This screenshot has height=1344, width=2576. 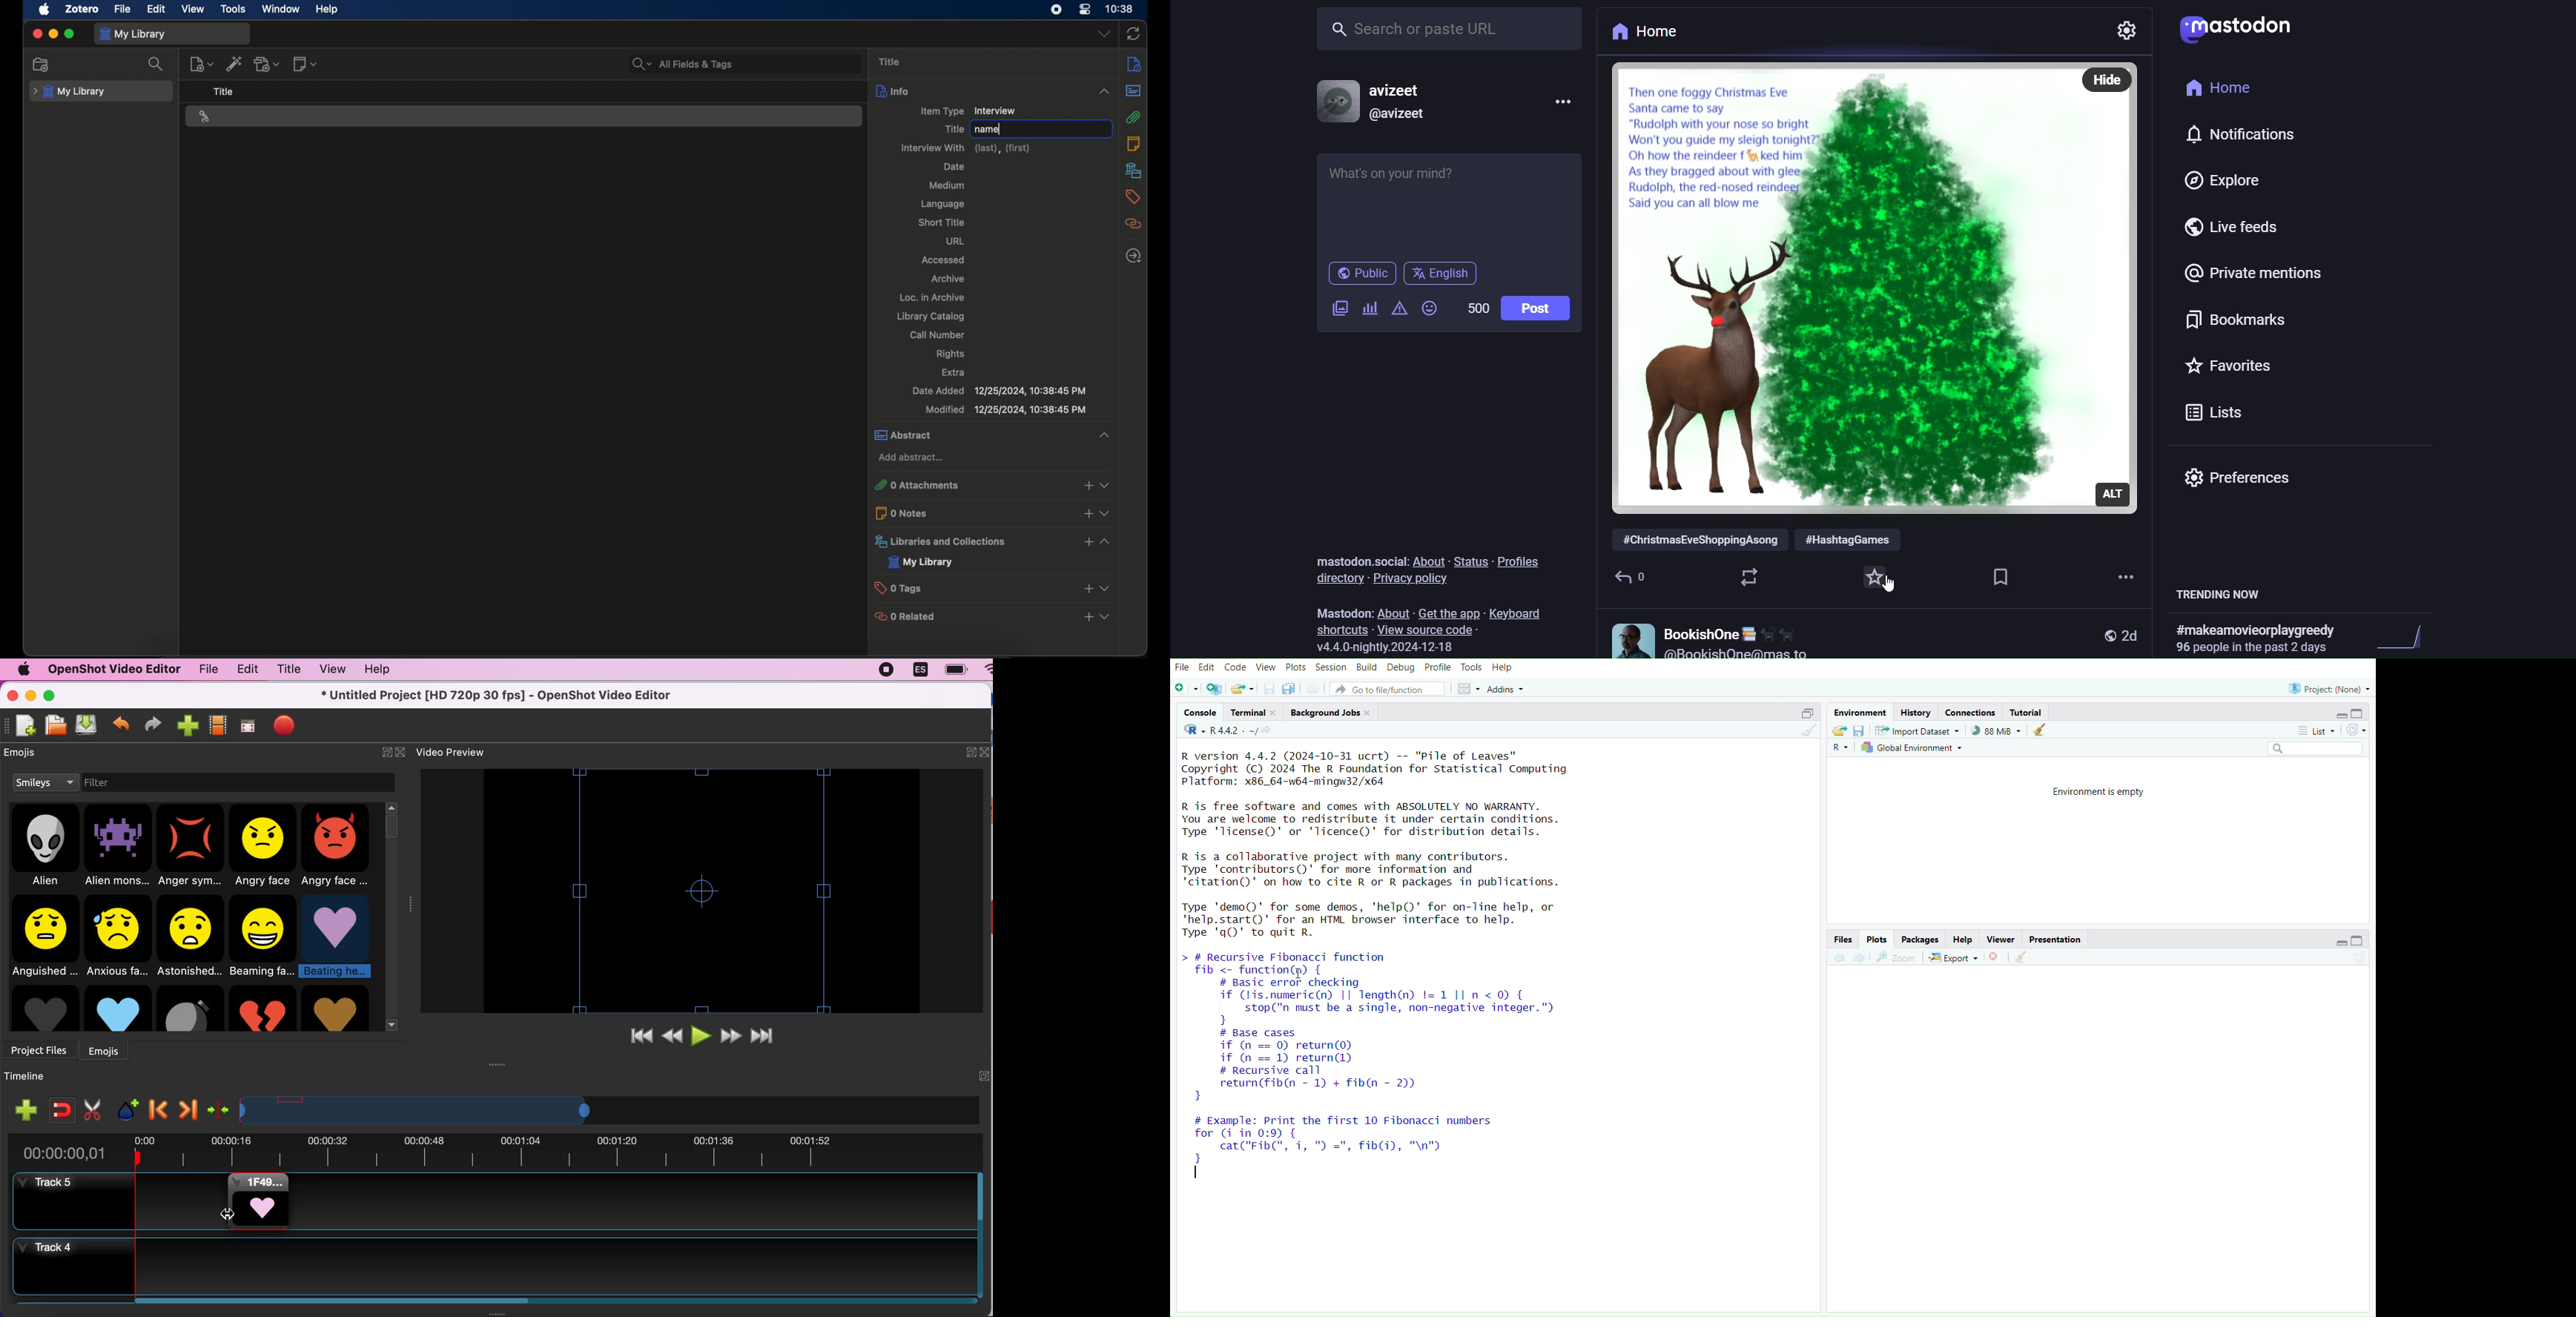 What do you see at coordinates (202, 64) in the screenshot?
I see `new item` at bounding box center [202, 64].